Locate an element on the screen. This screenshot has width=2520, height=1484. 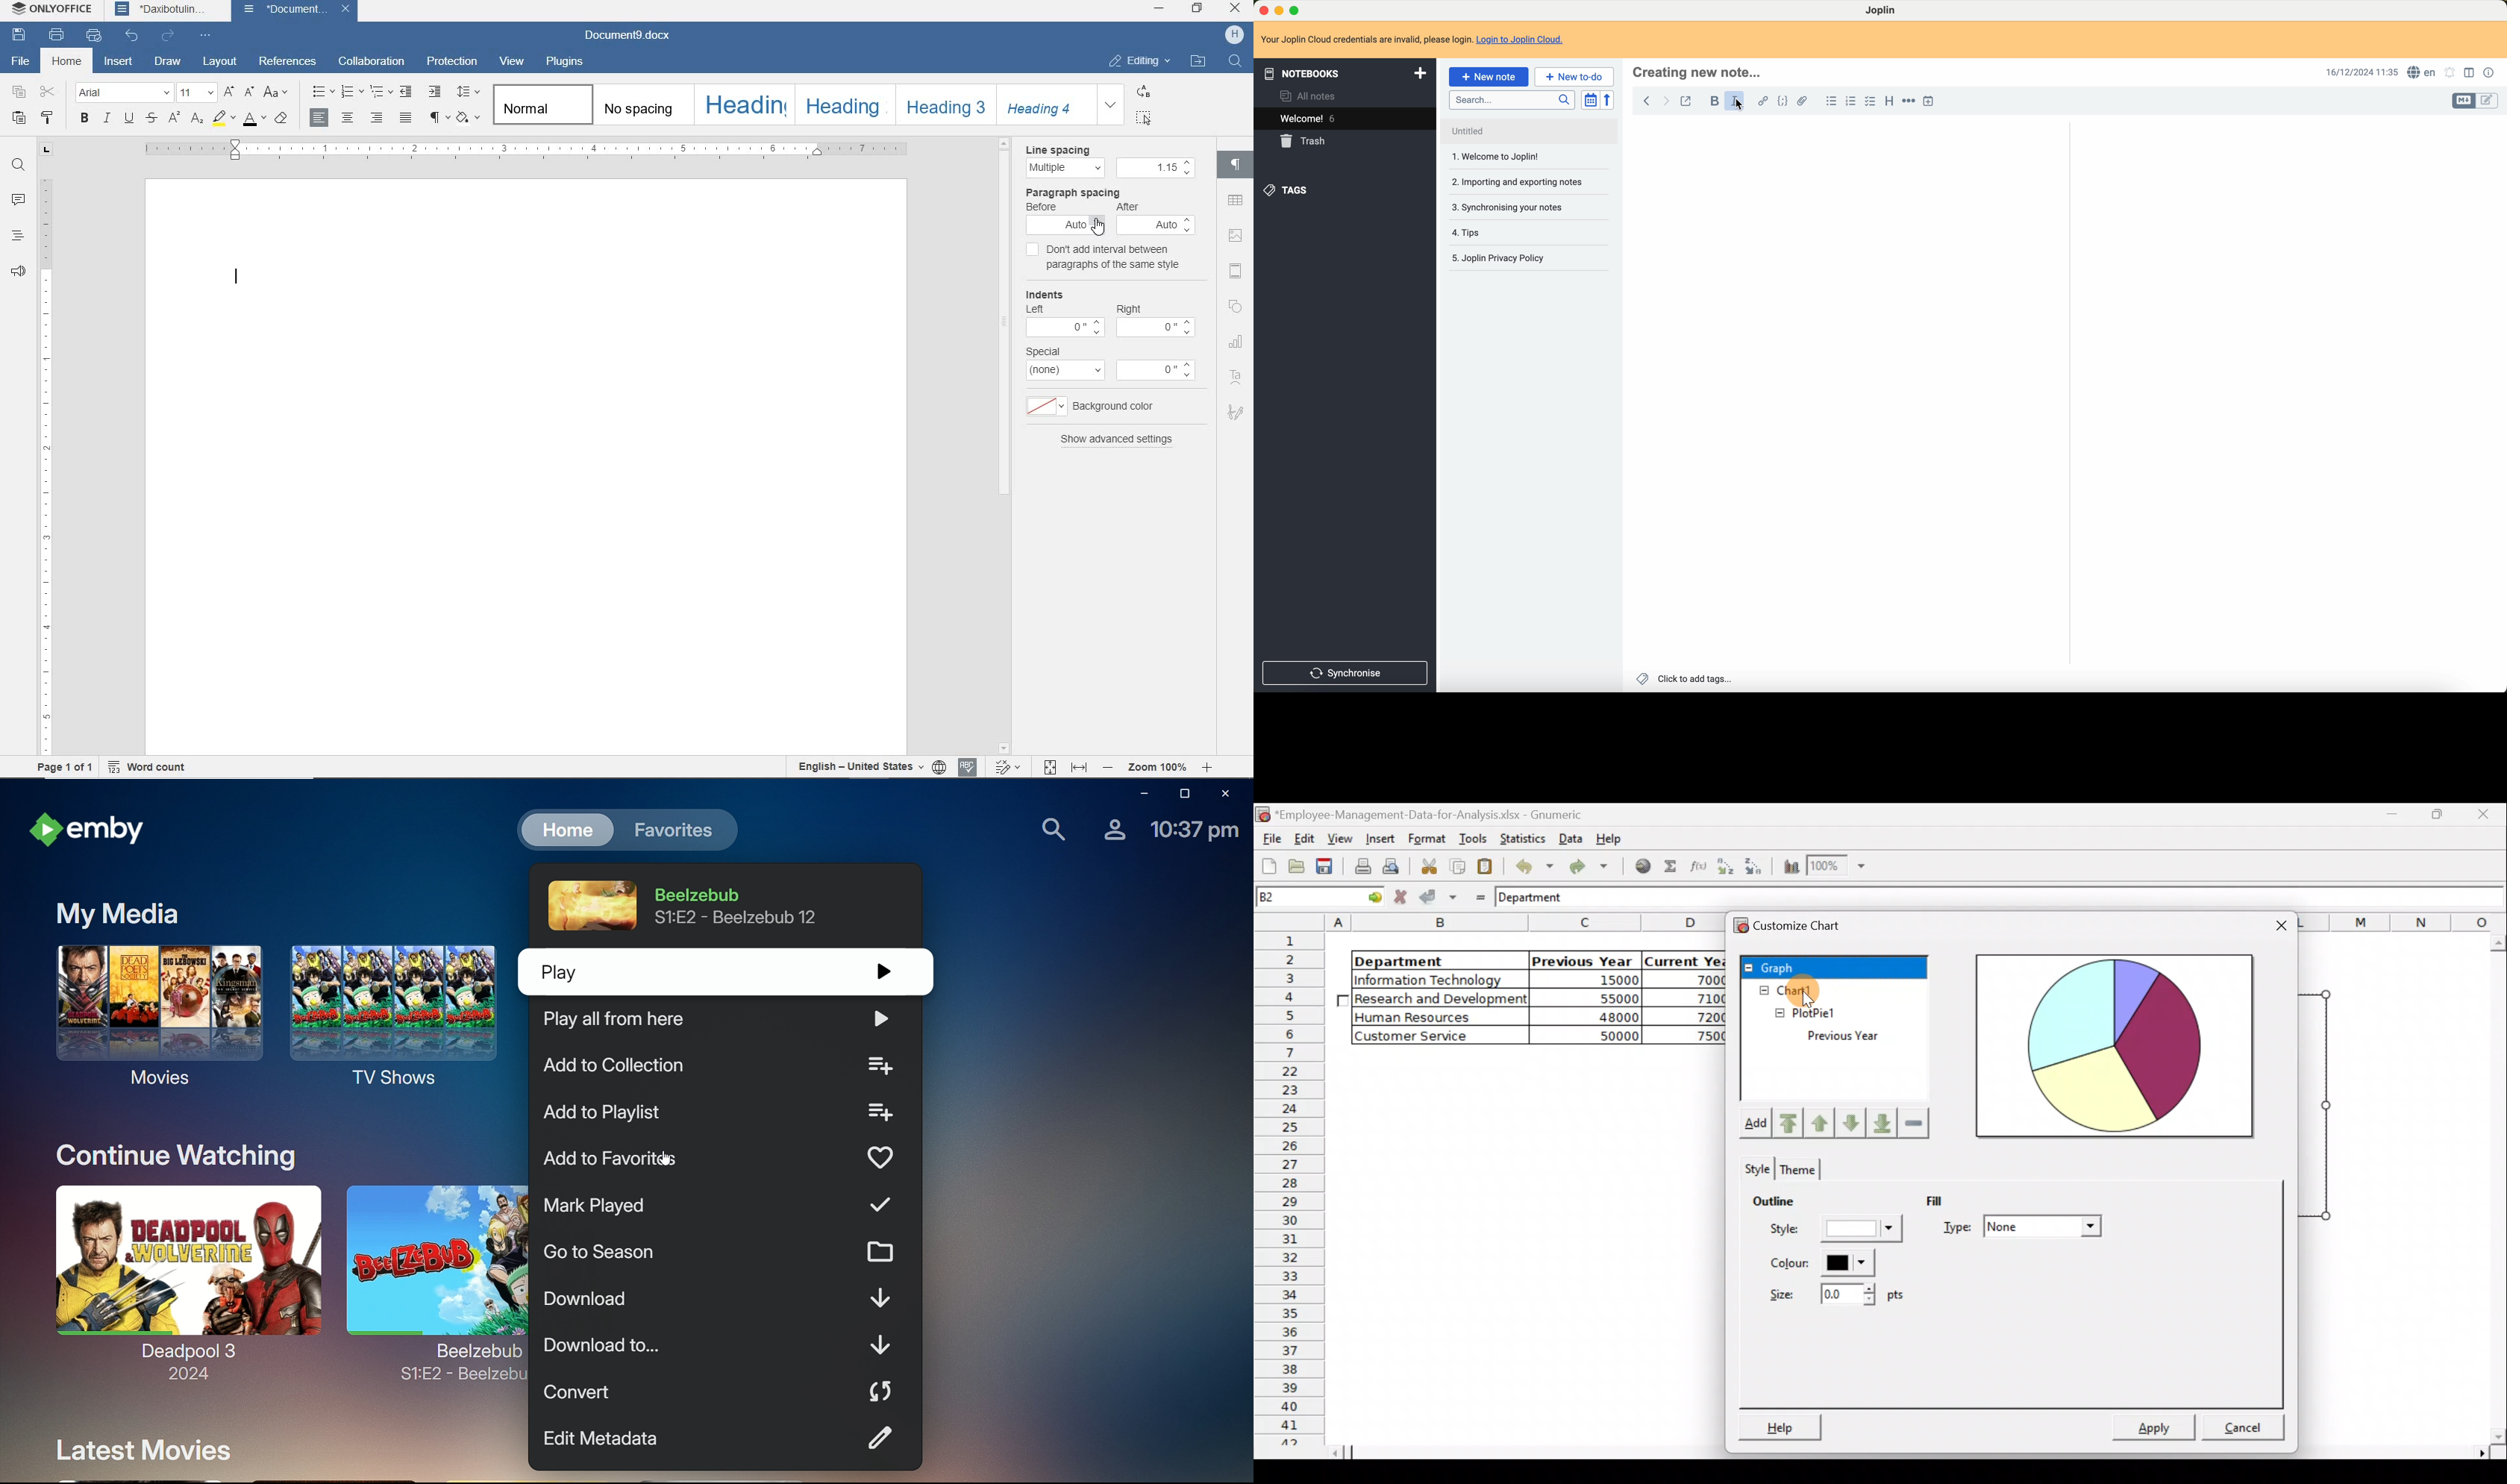
Sum into the current cell is located at coordinates (1671, 865).